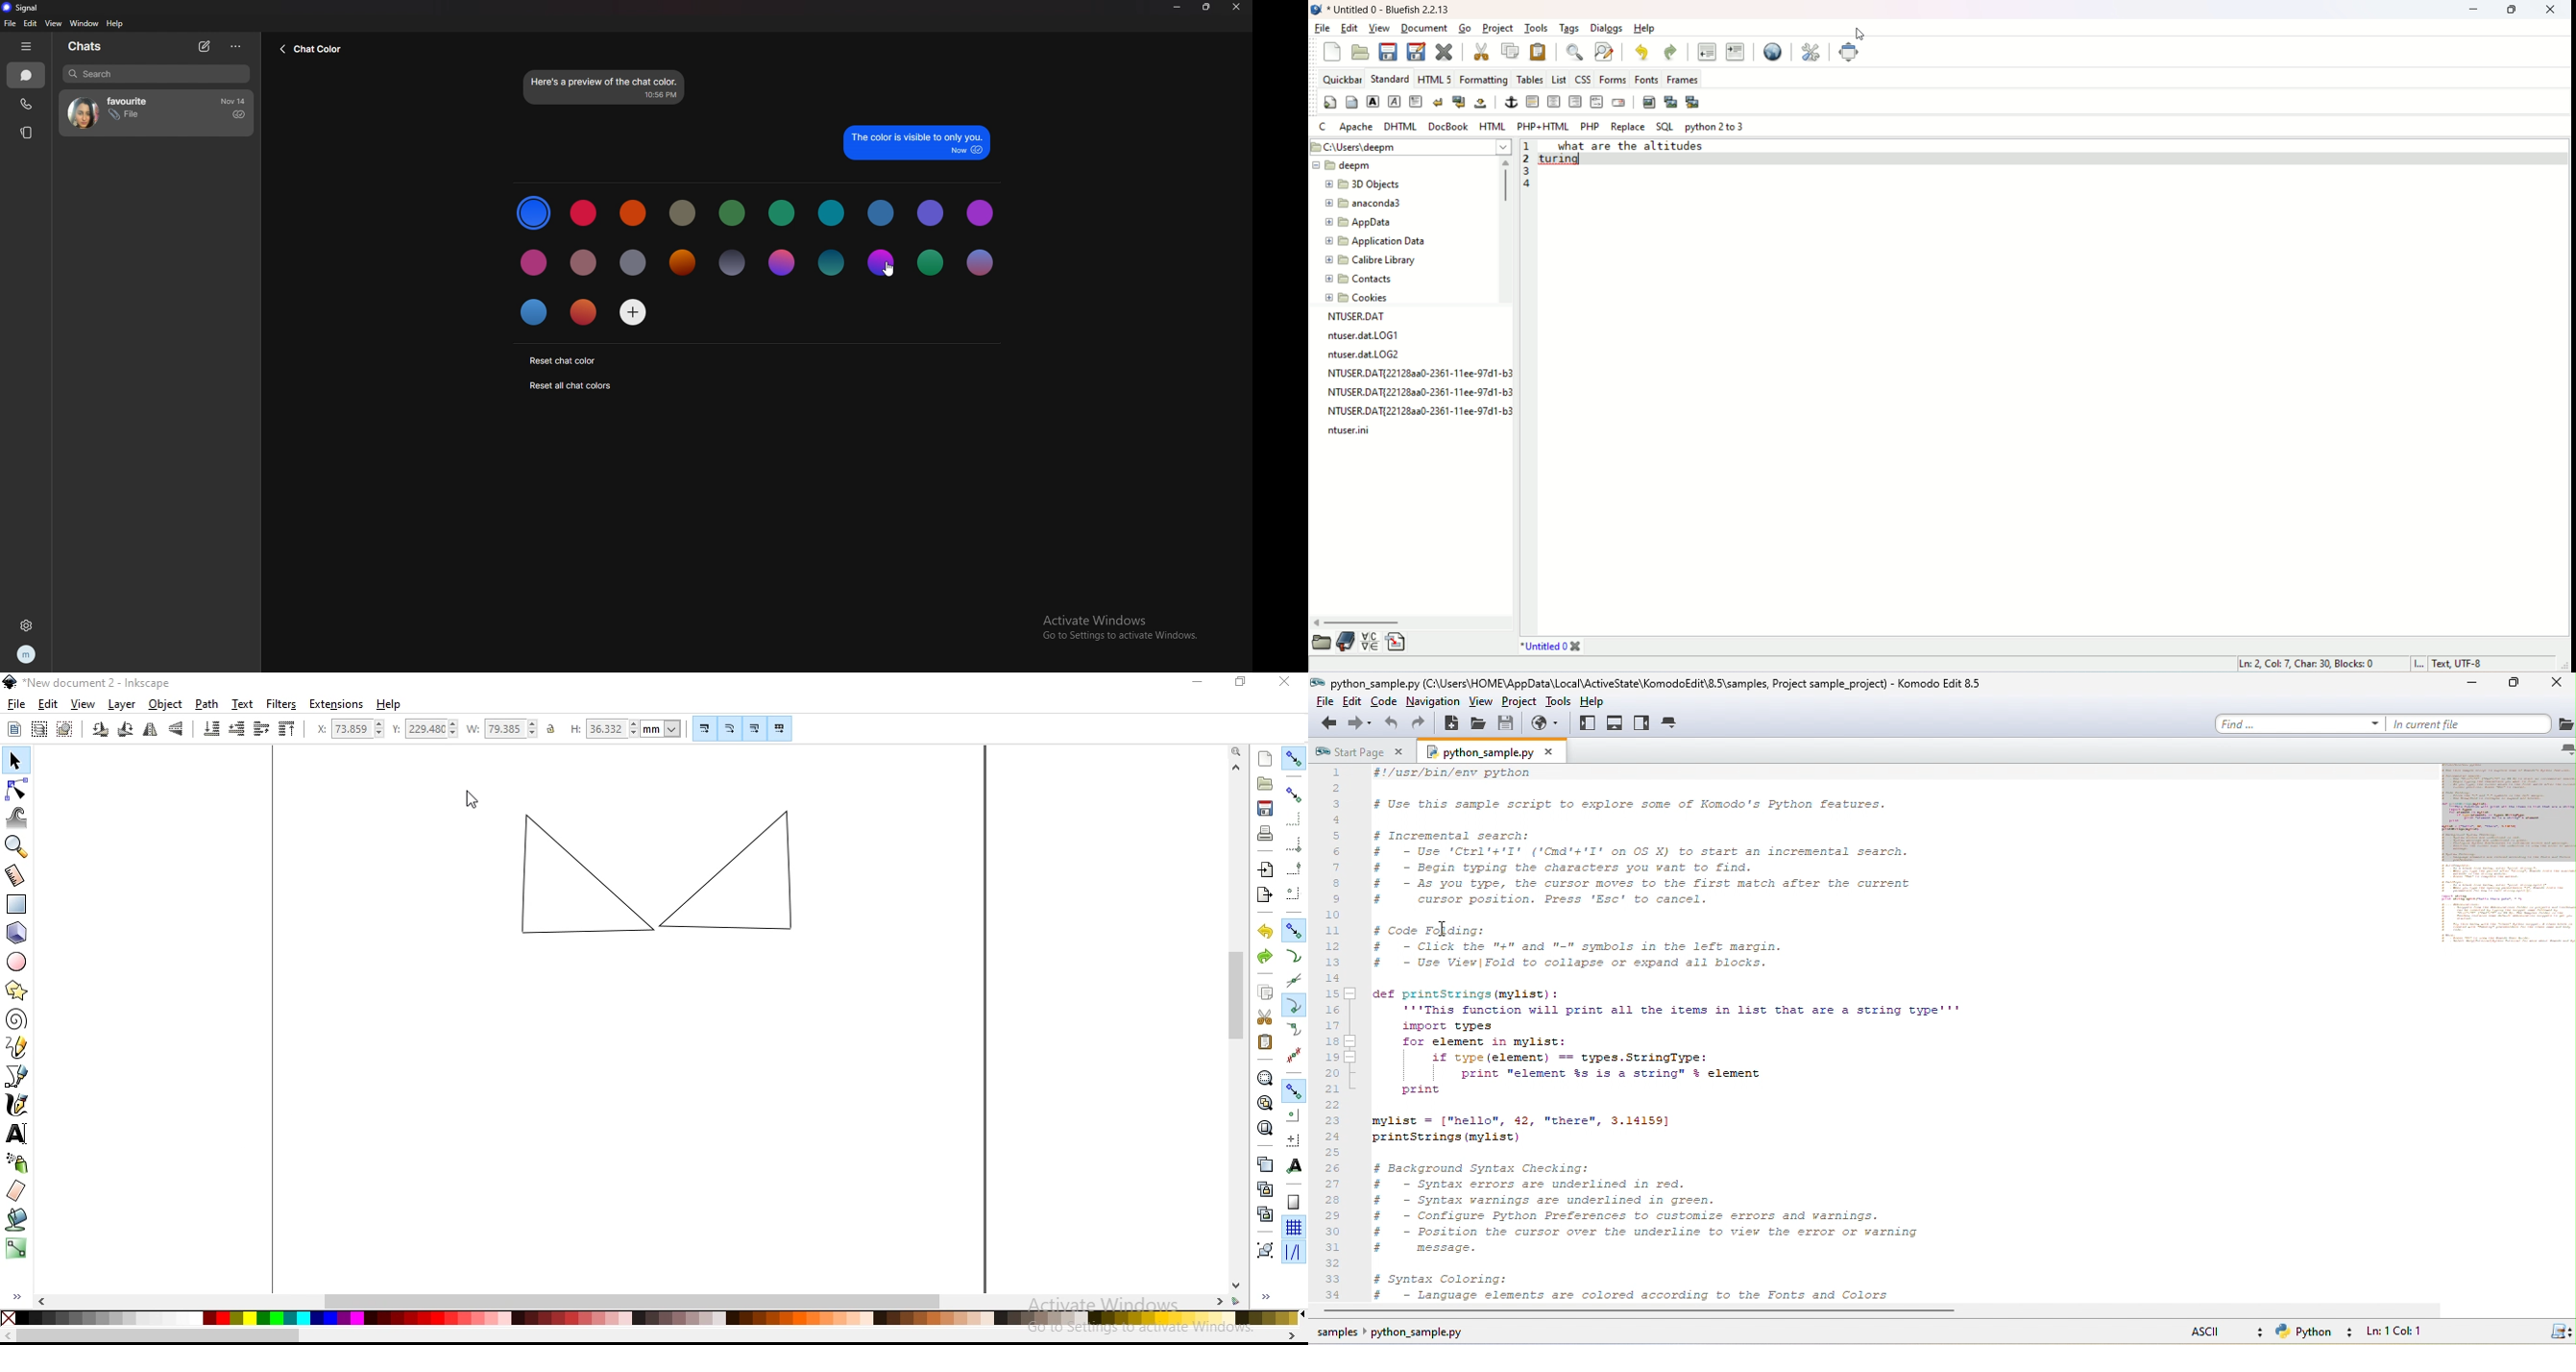 This screenshot has height=1372, width=2576. What do you see at coordinates (337, 705) in the screenshot?
I see `extensions` at bounding box center [337, 705].